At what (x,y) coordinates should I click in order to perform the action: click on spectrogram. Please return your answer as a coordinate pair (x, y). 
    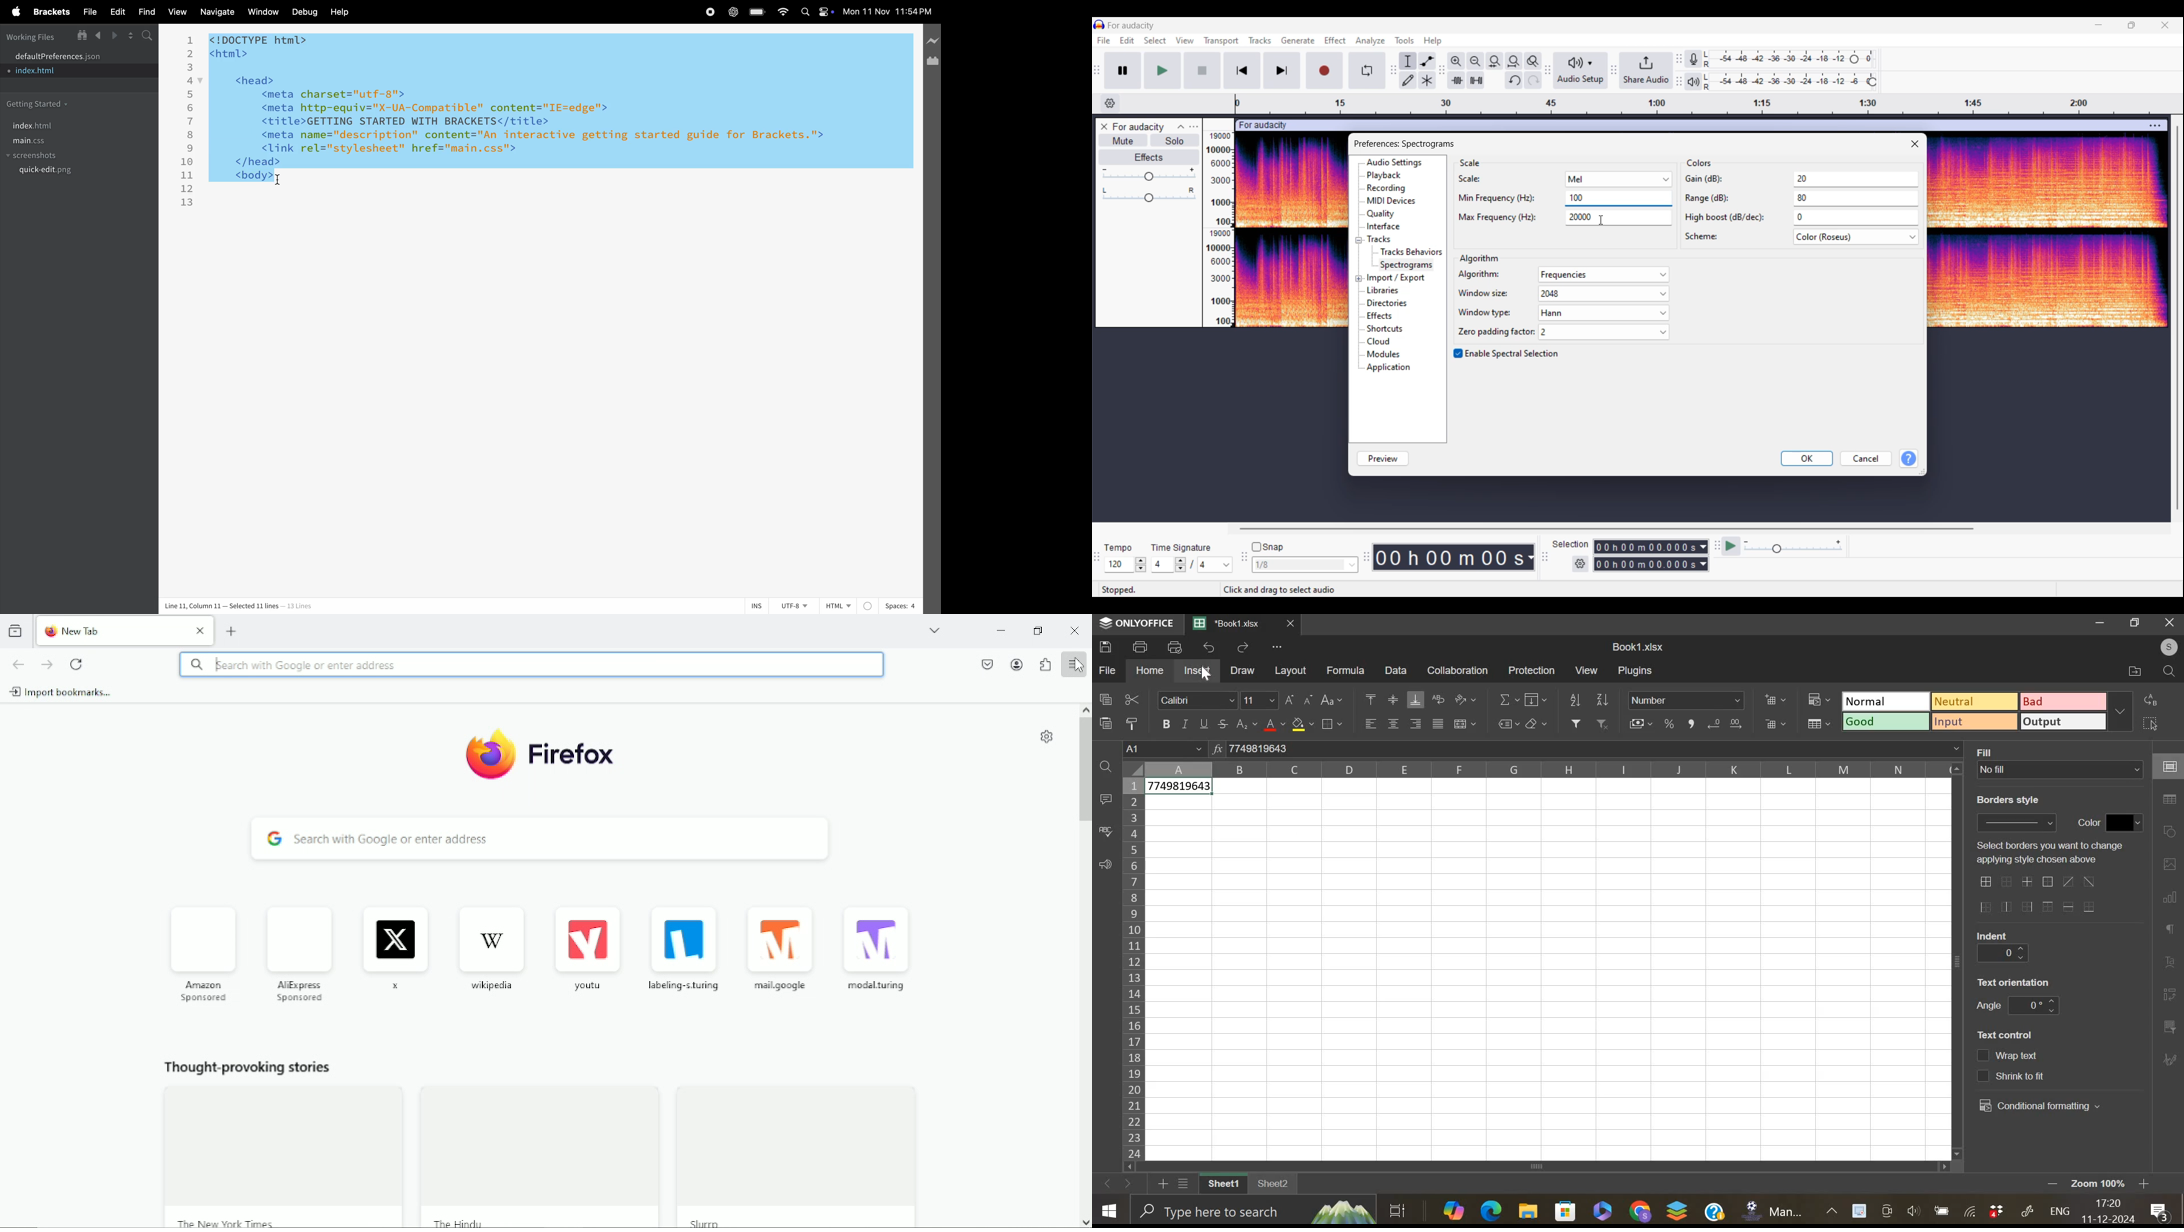
    Looking at the image, I should click on (1408, 264).